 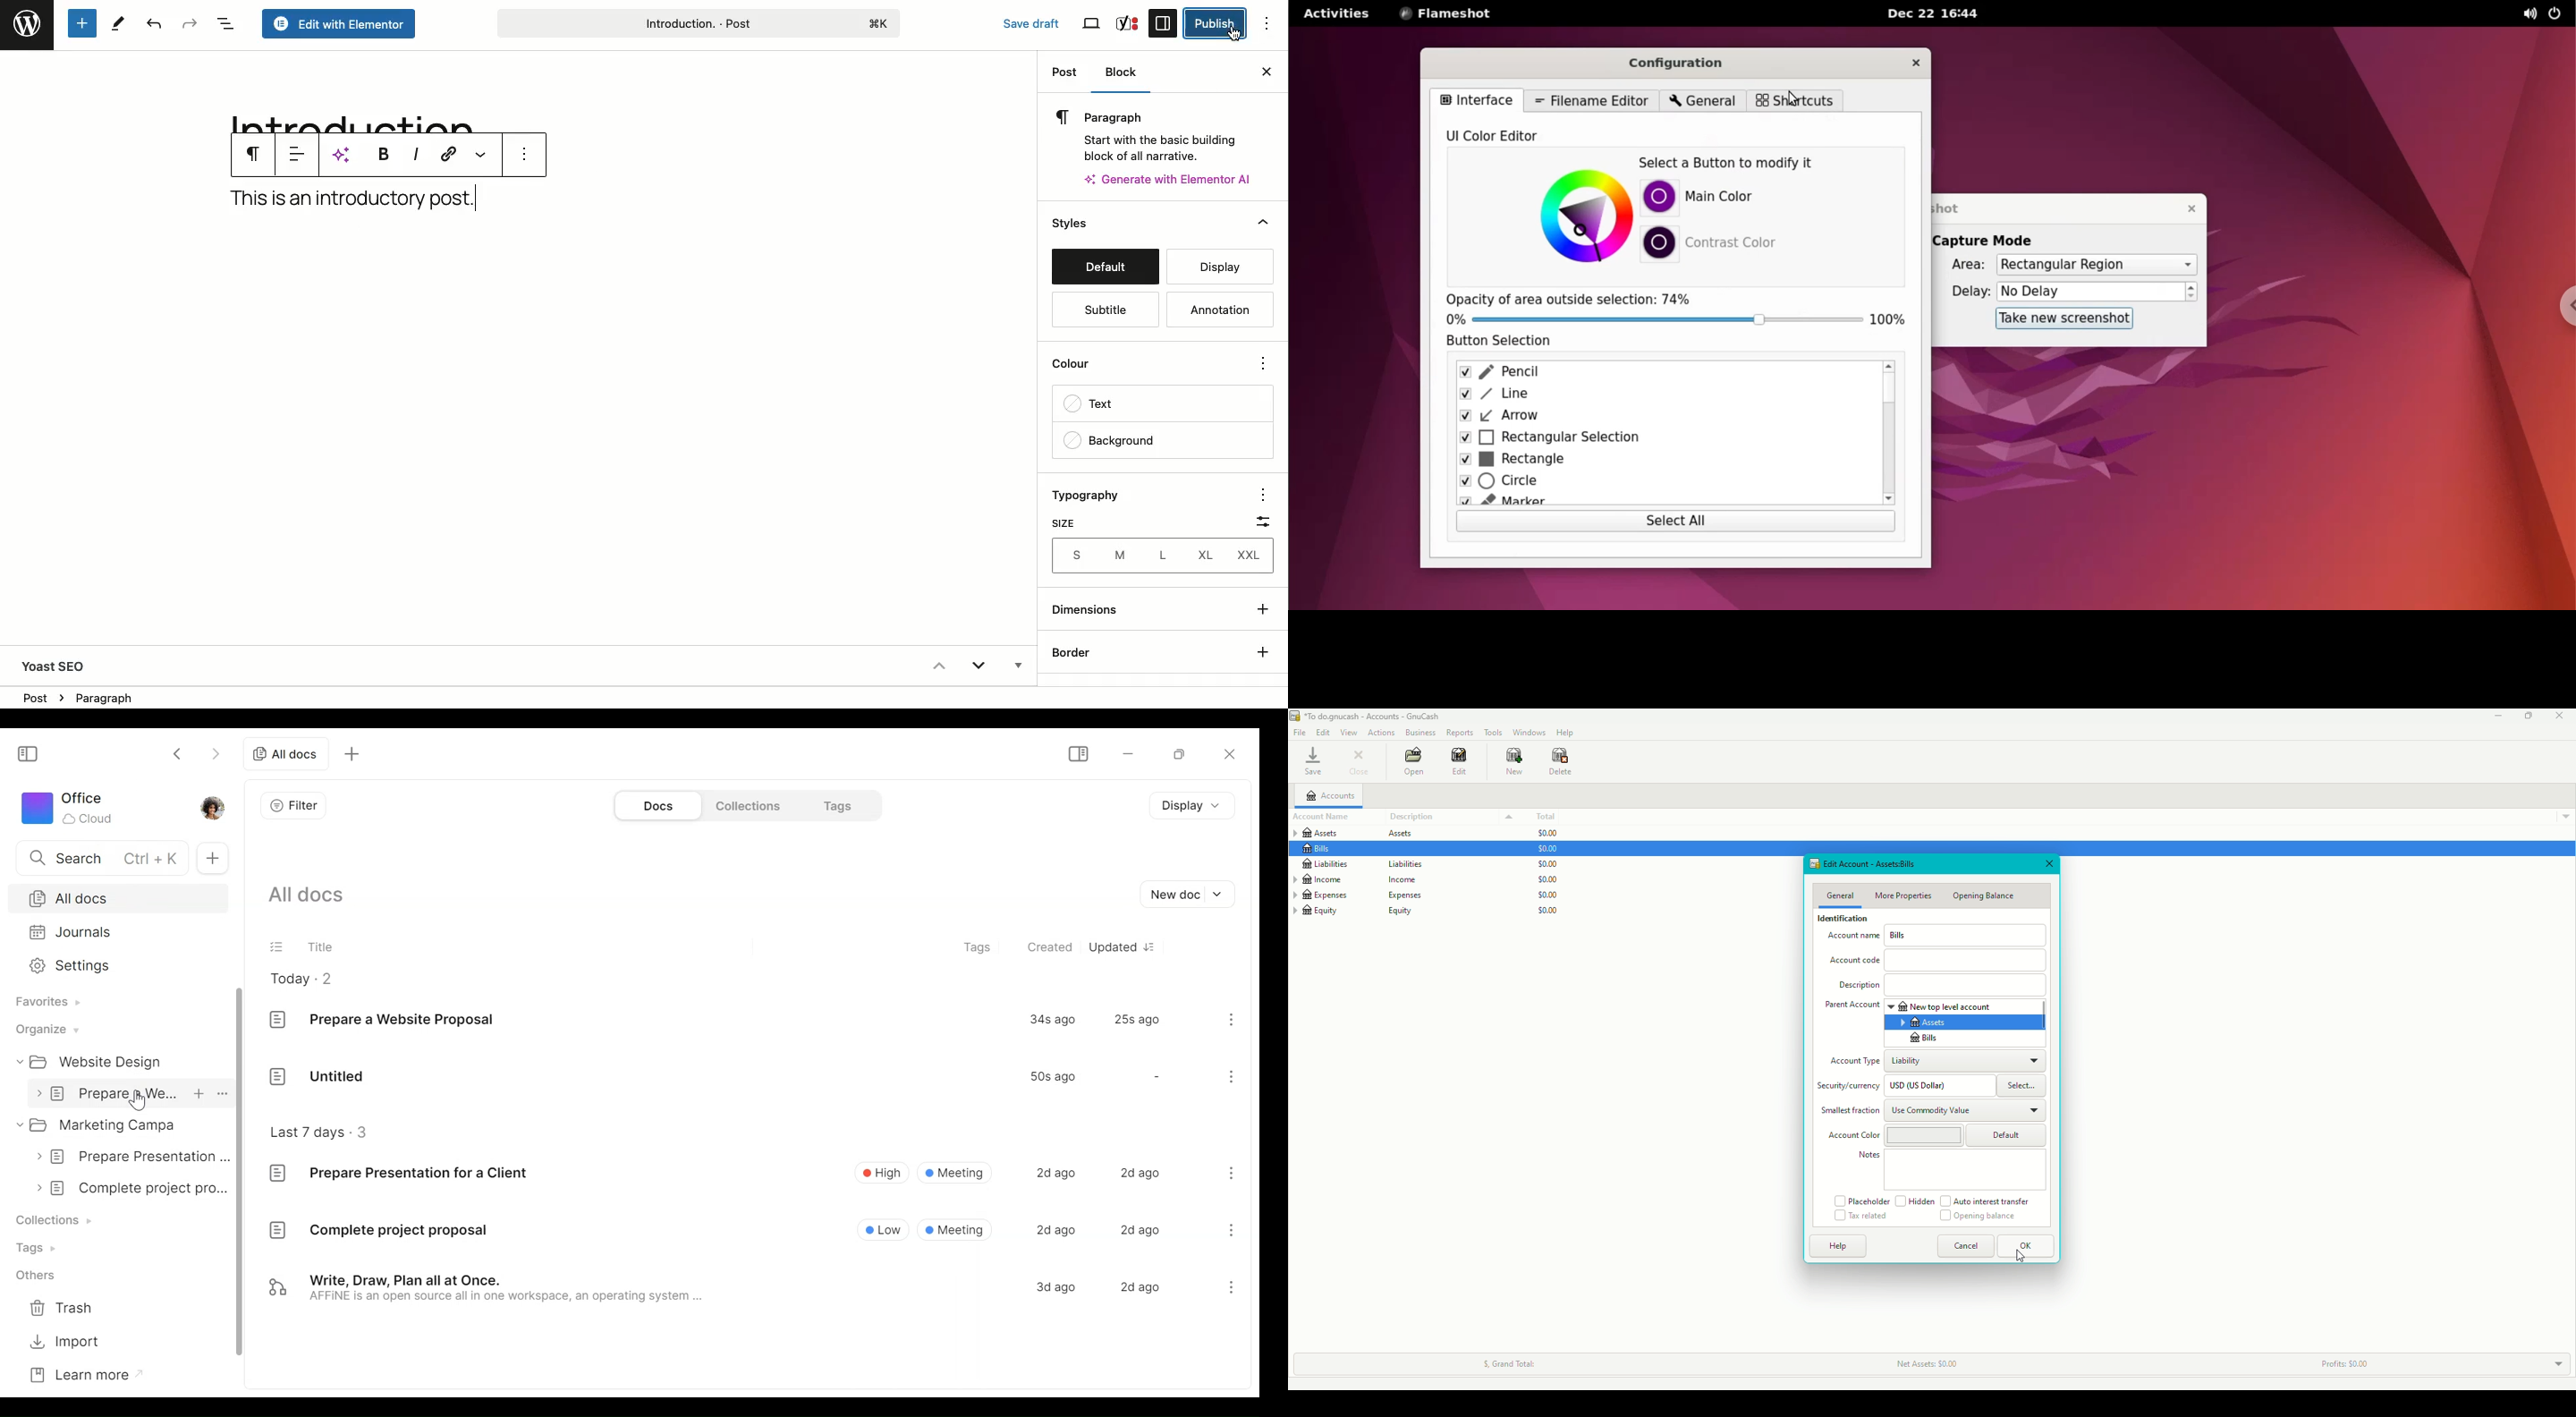 What do you see at coordinates (1156, 132) in the screenshot?
I see `Paragraph` at bounding box center [1156, 132].